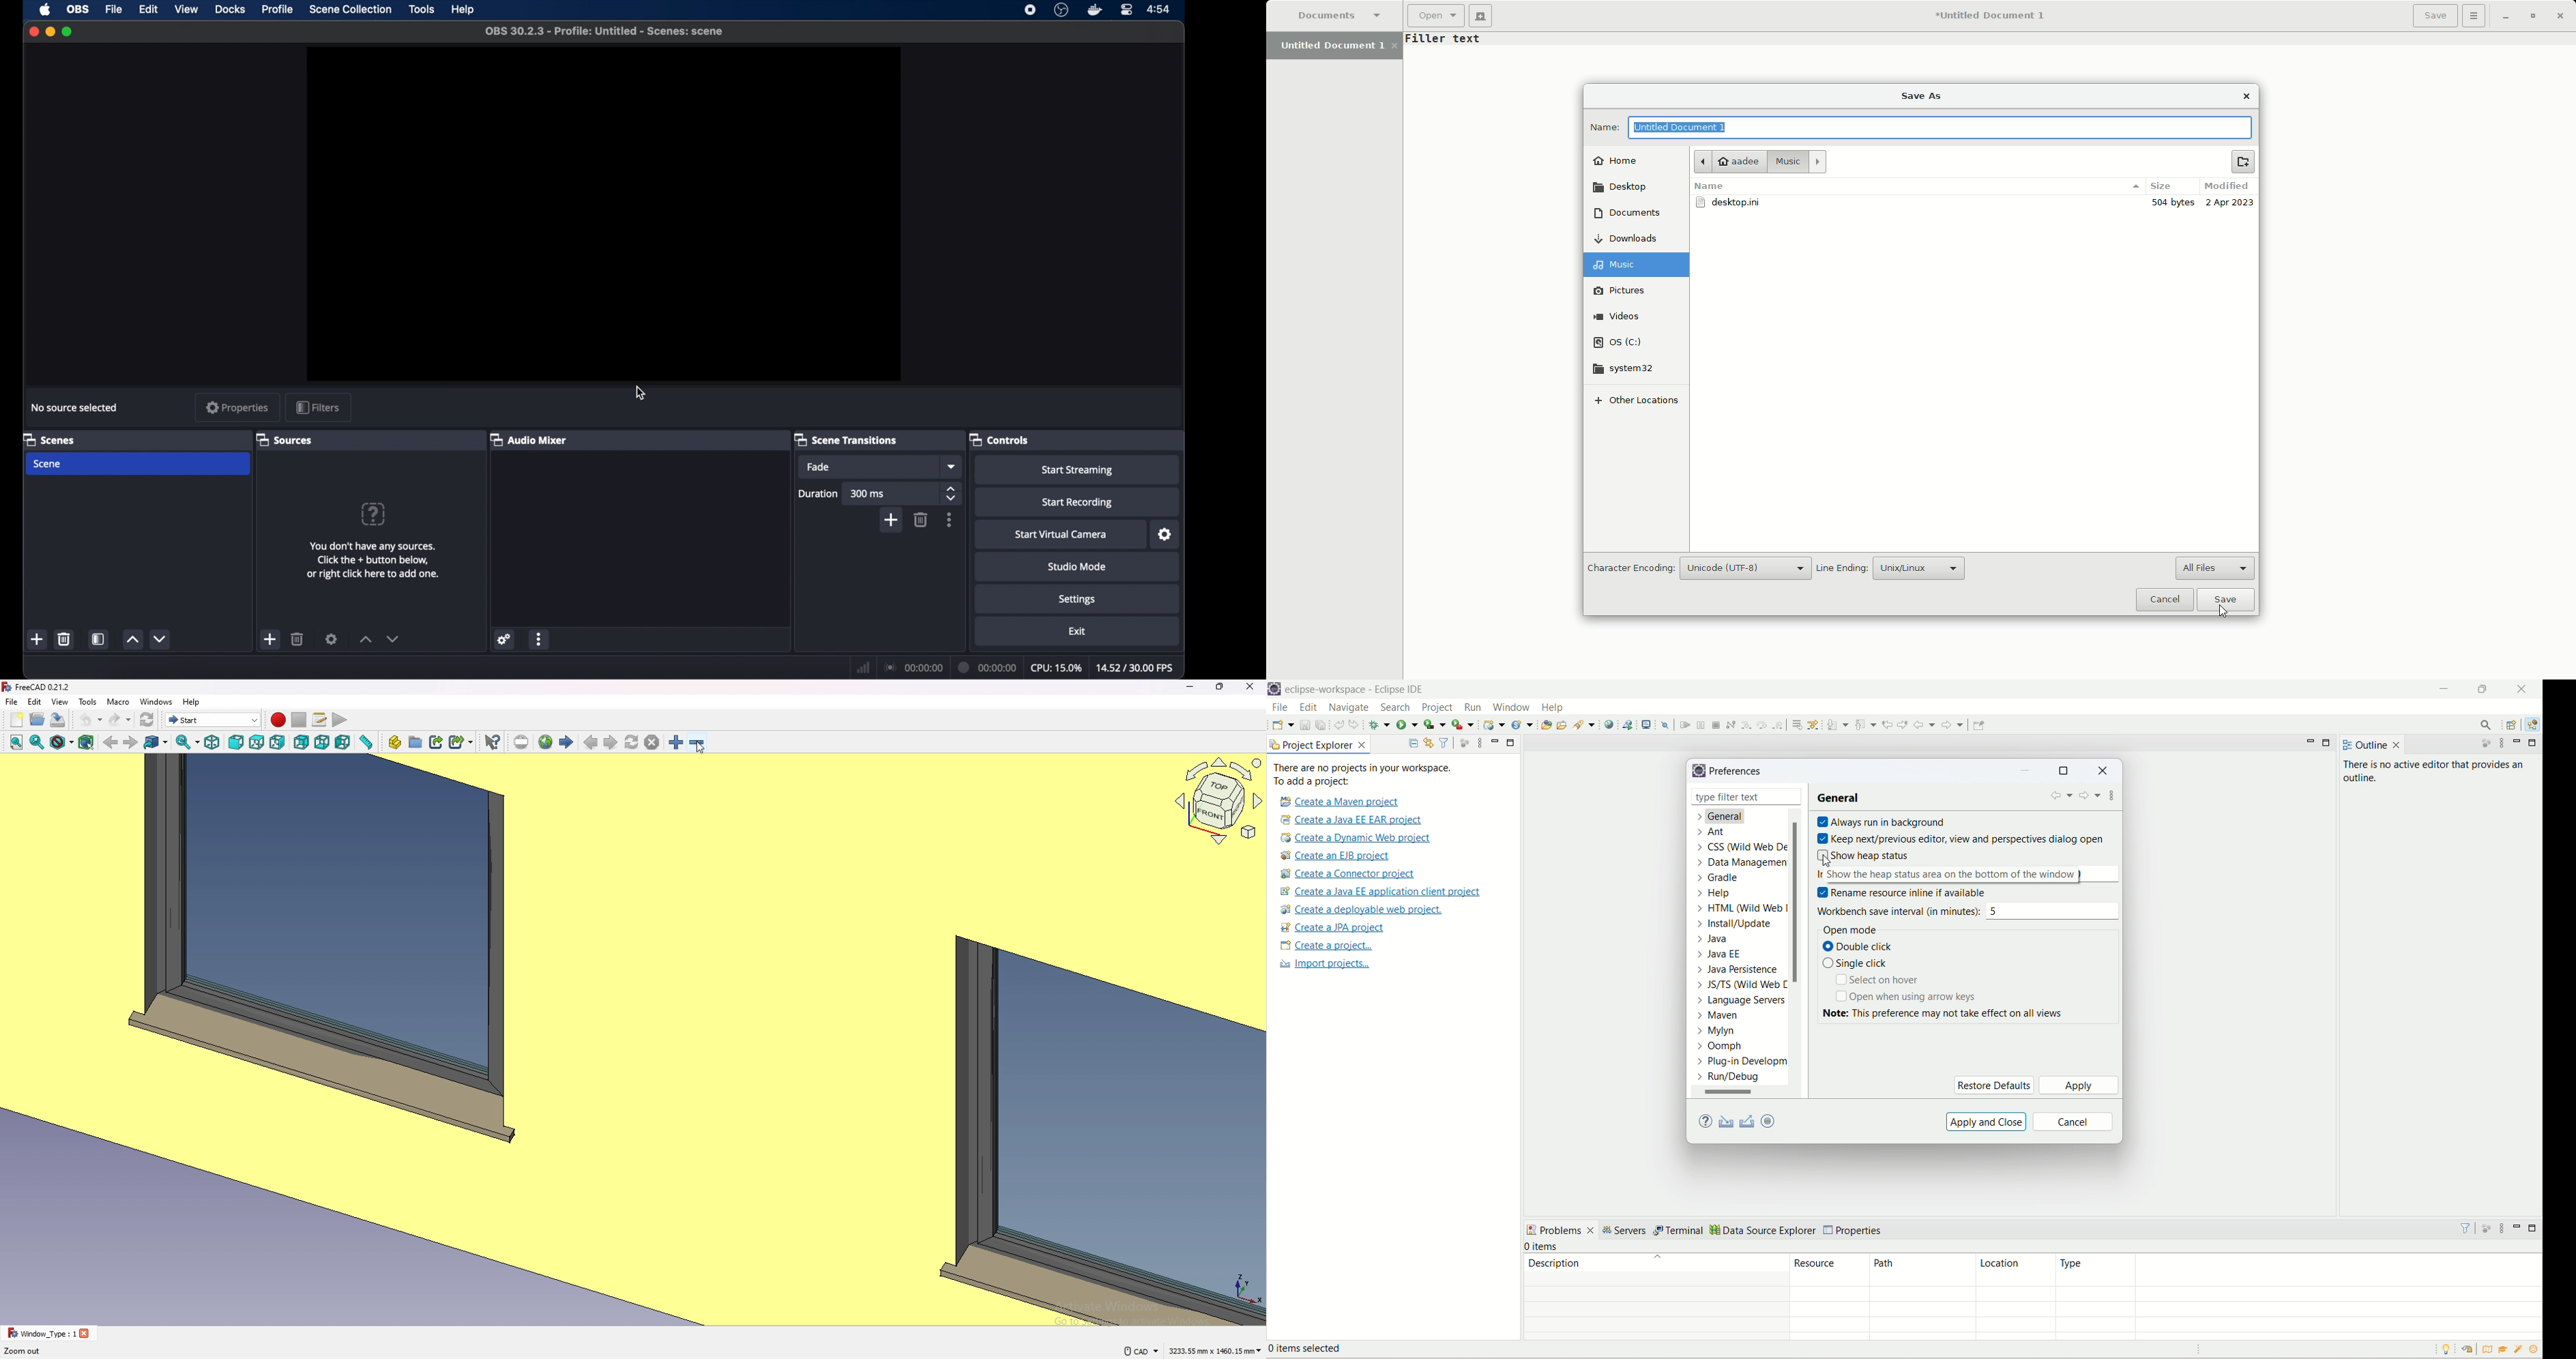  What do you see at coordinates (1511, 743) in the screenshot?
I see `maximize` at bounding box center [1511, 743].